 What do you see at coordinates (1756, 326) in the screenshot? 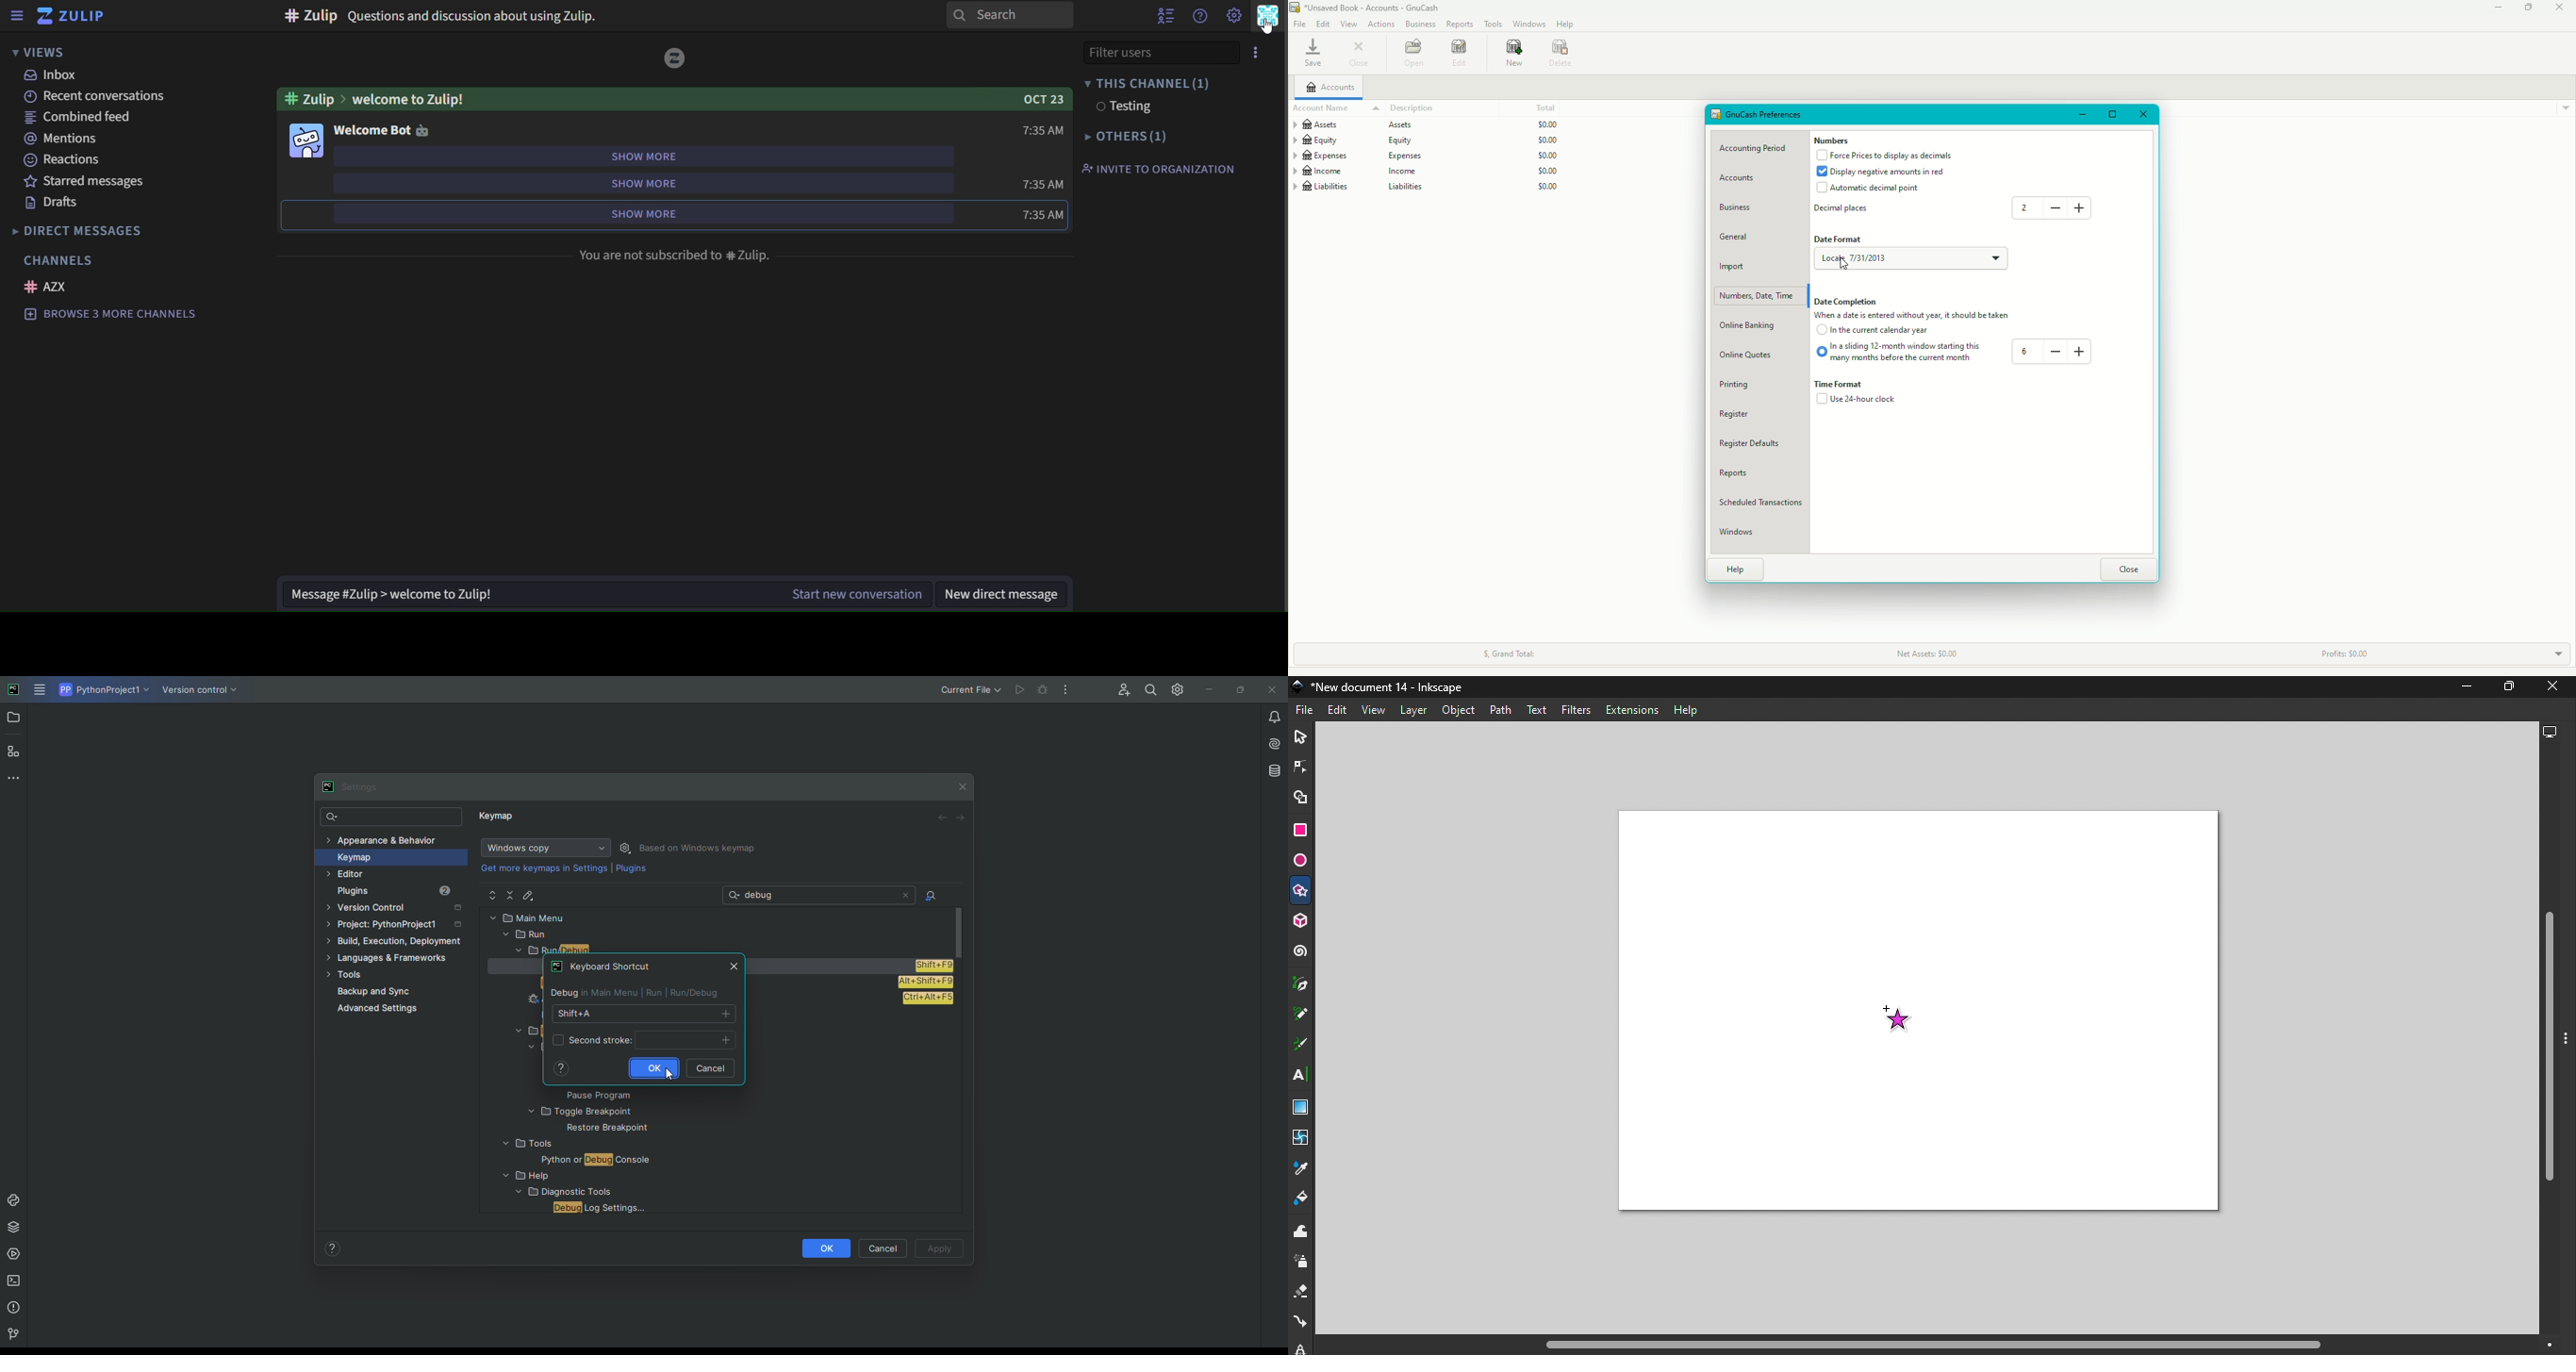
I see `Online Banking` at bounding box center [1756, 326].